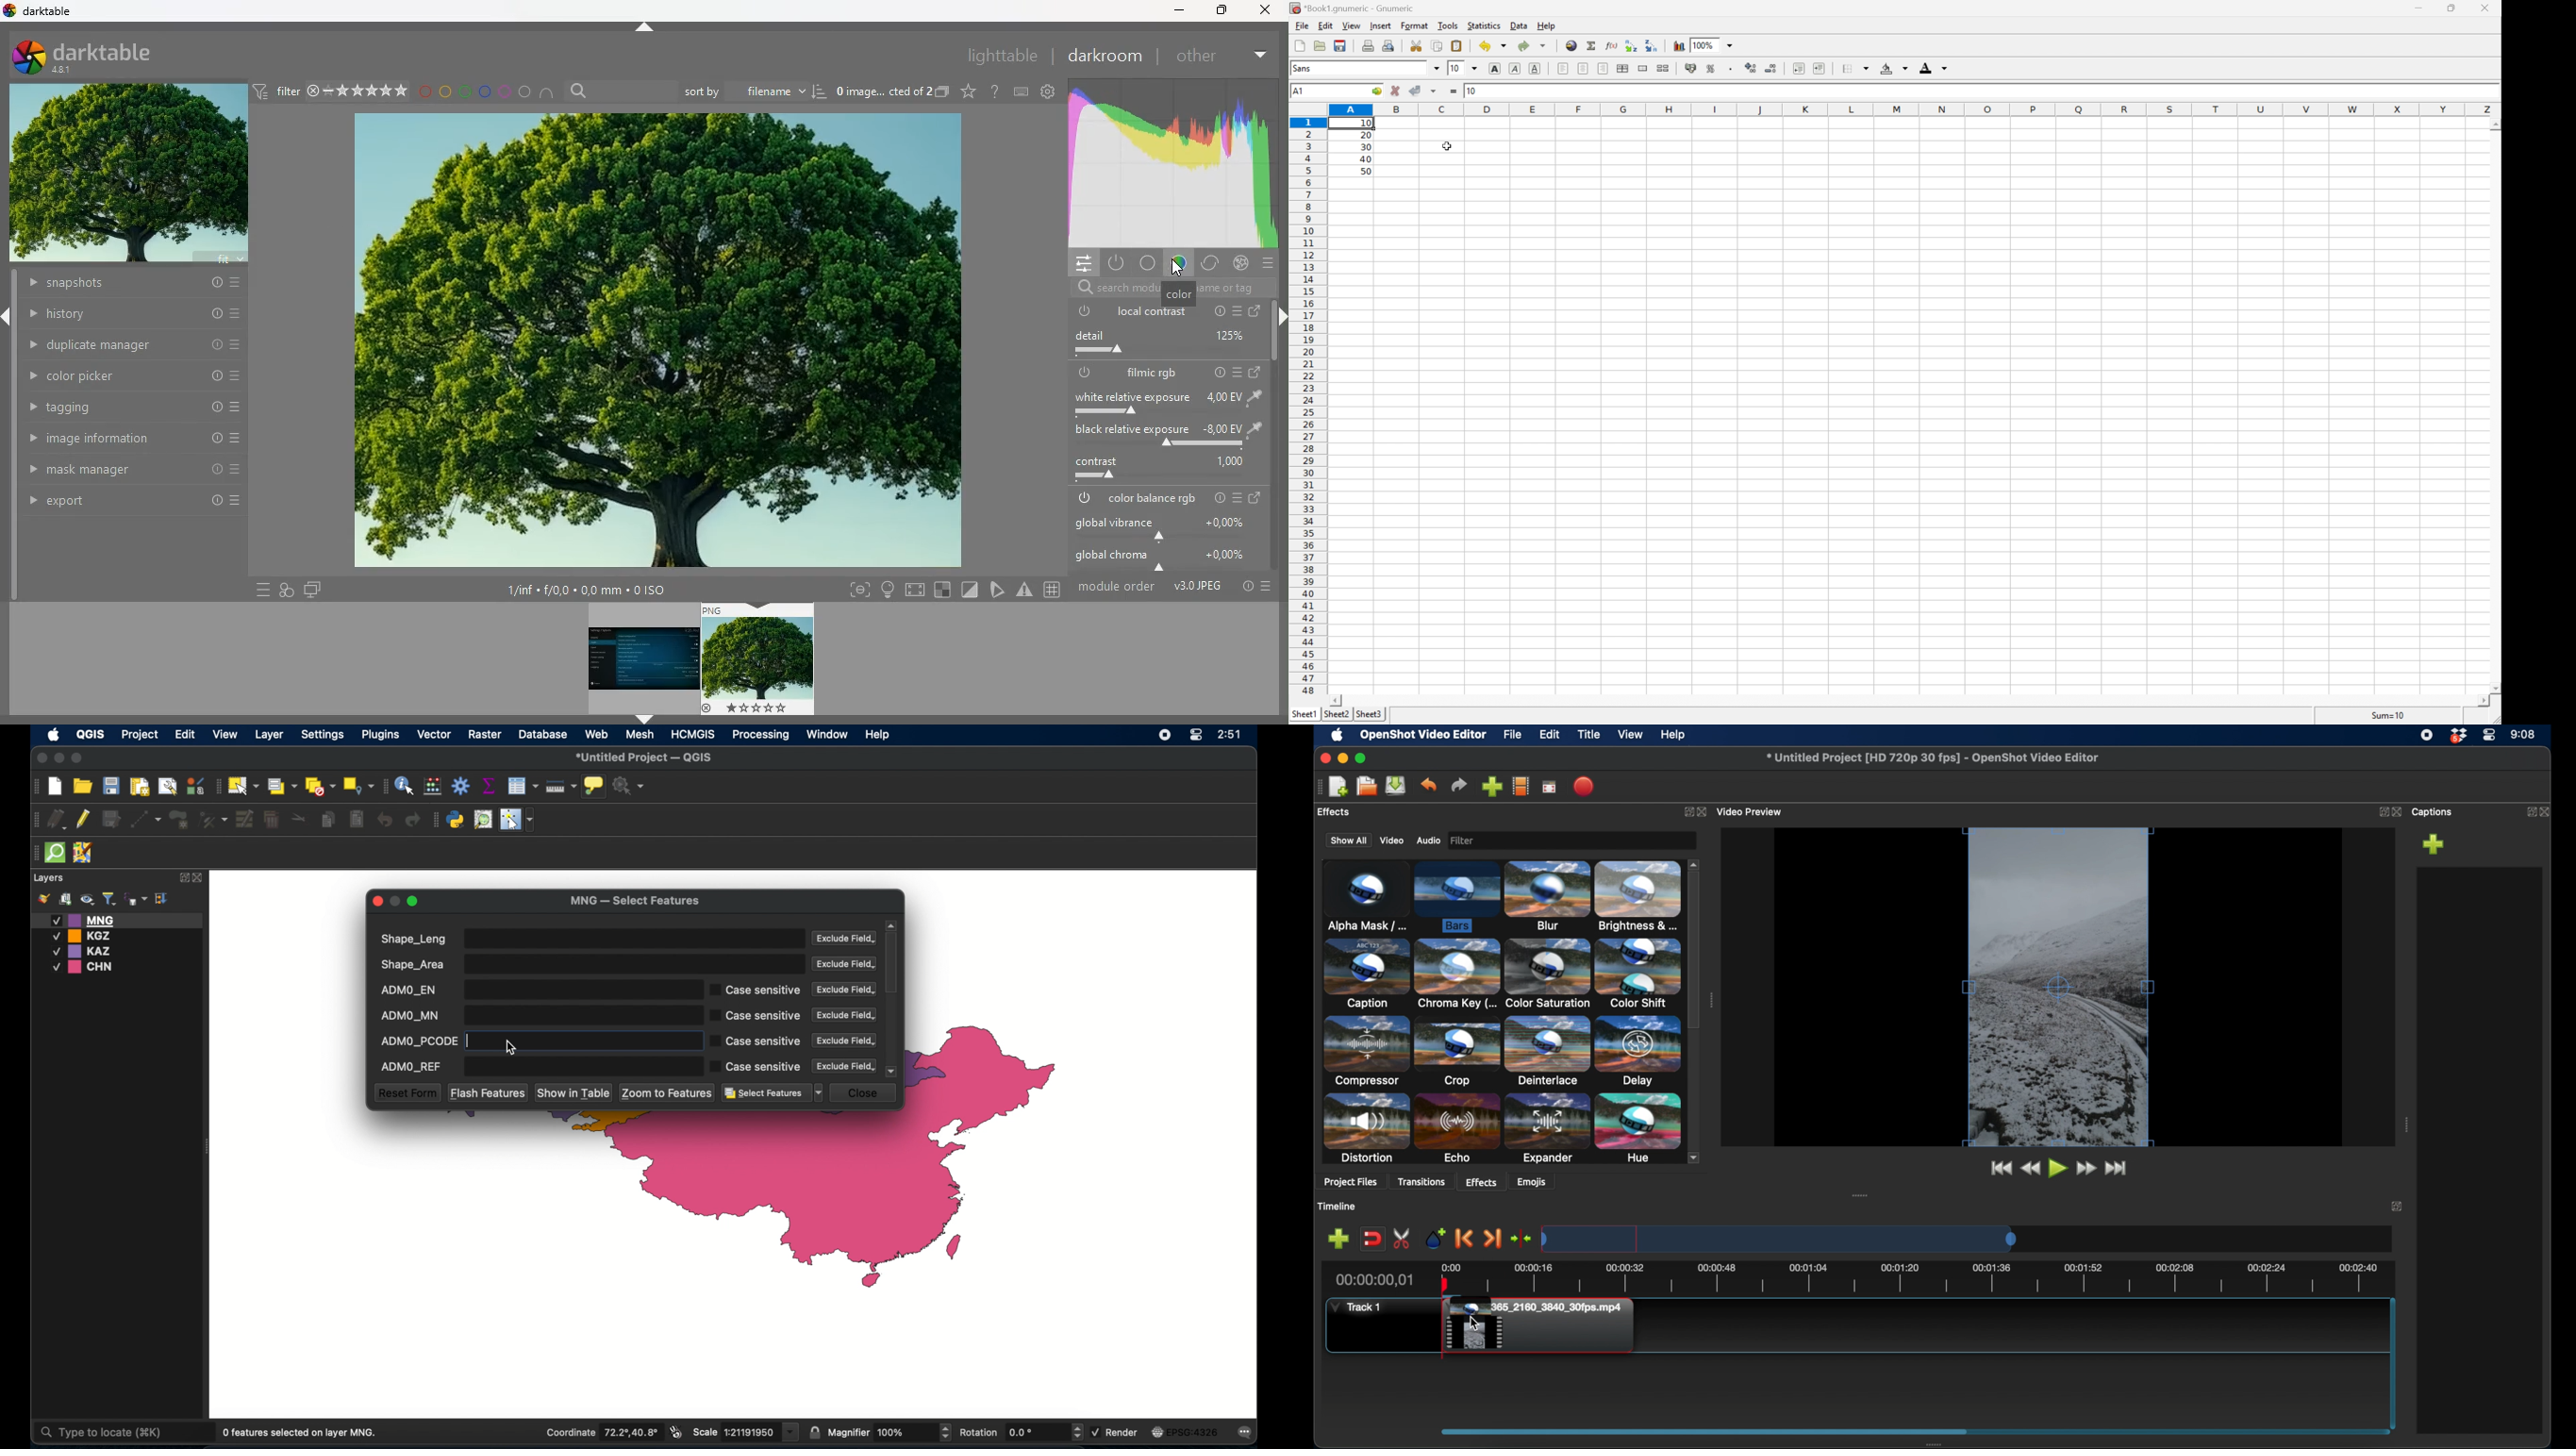  I want to click on duplicate manager, so click(135, 343).